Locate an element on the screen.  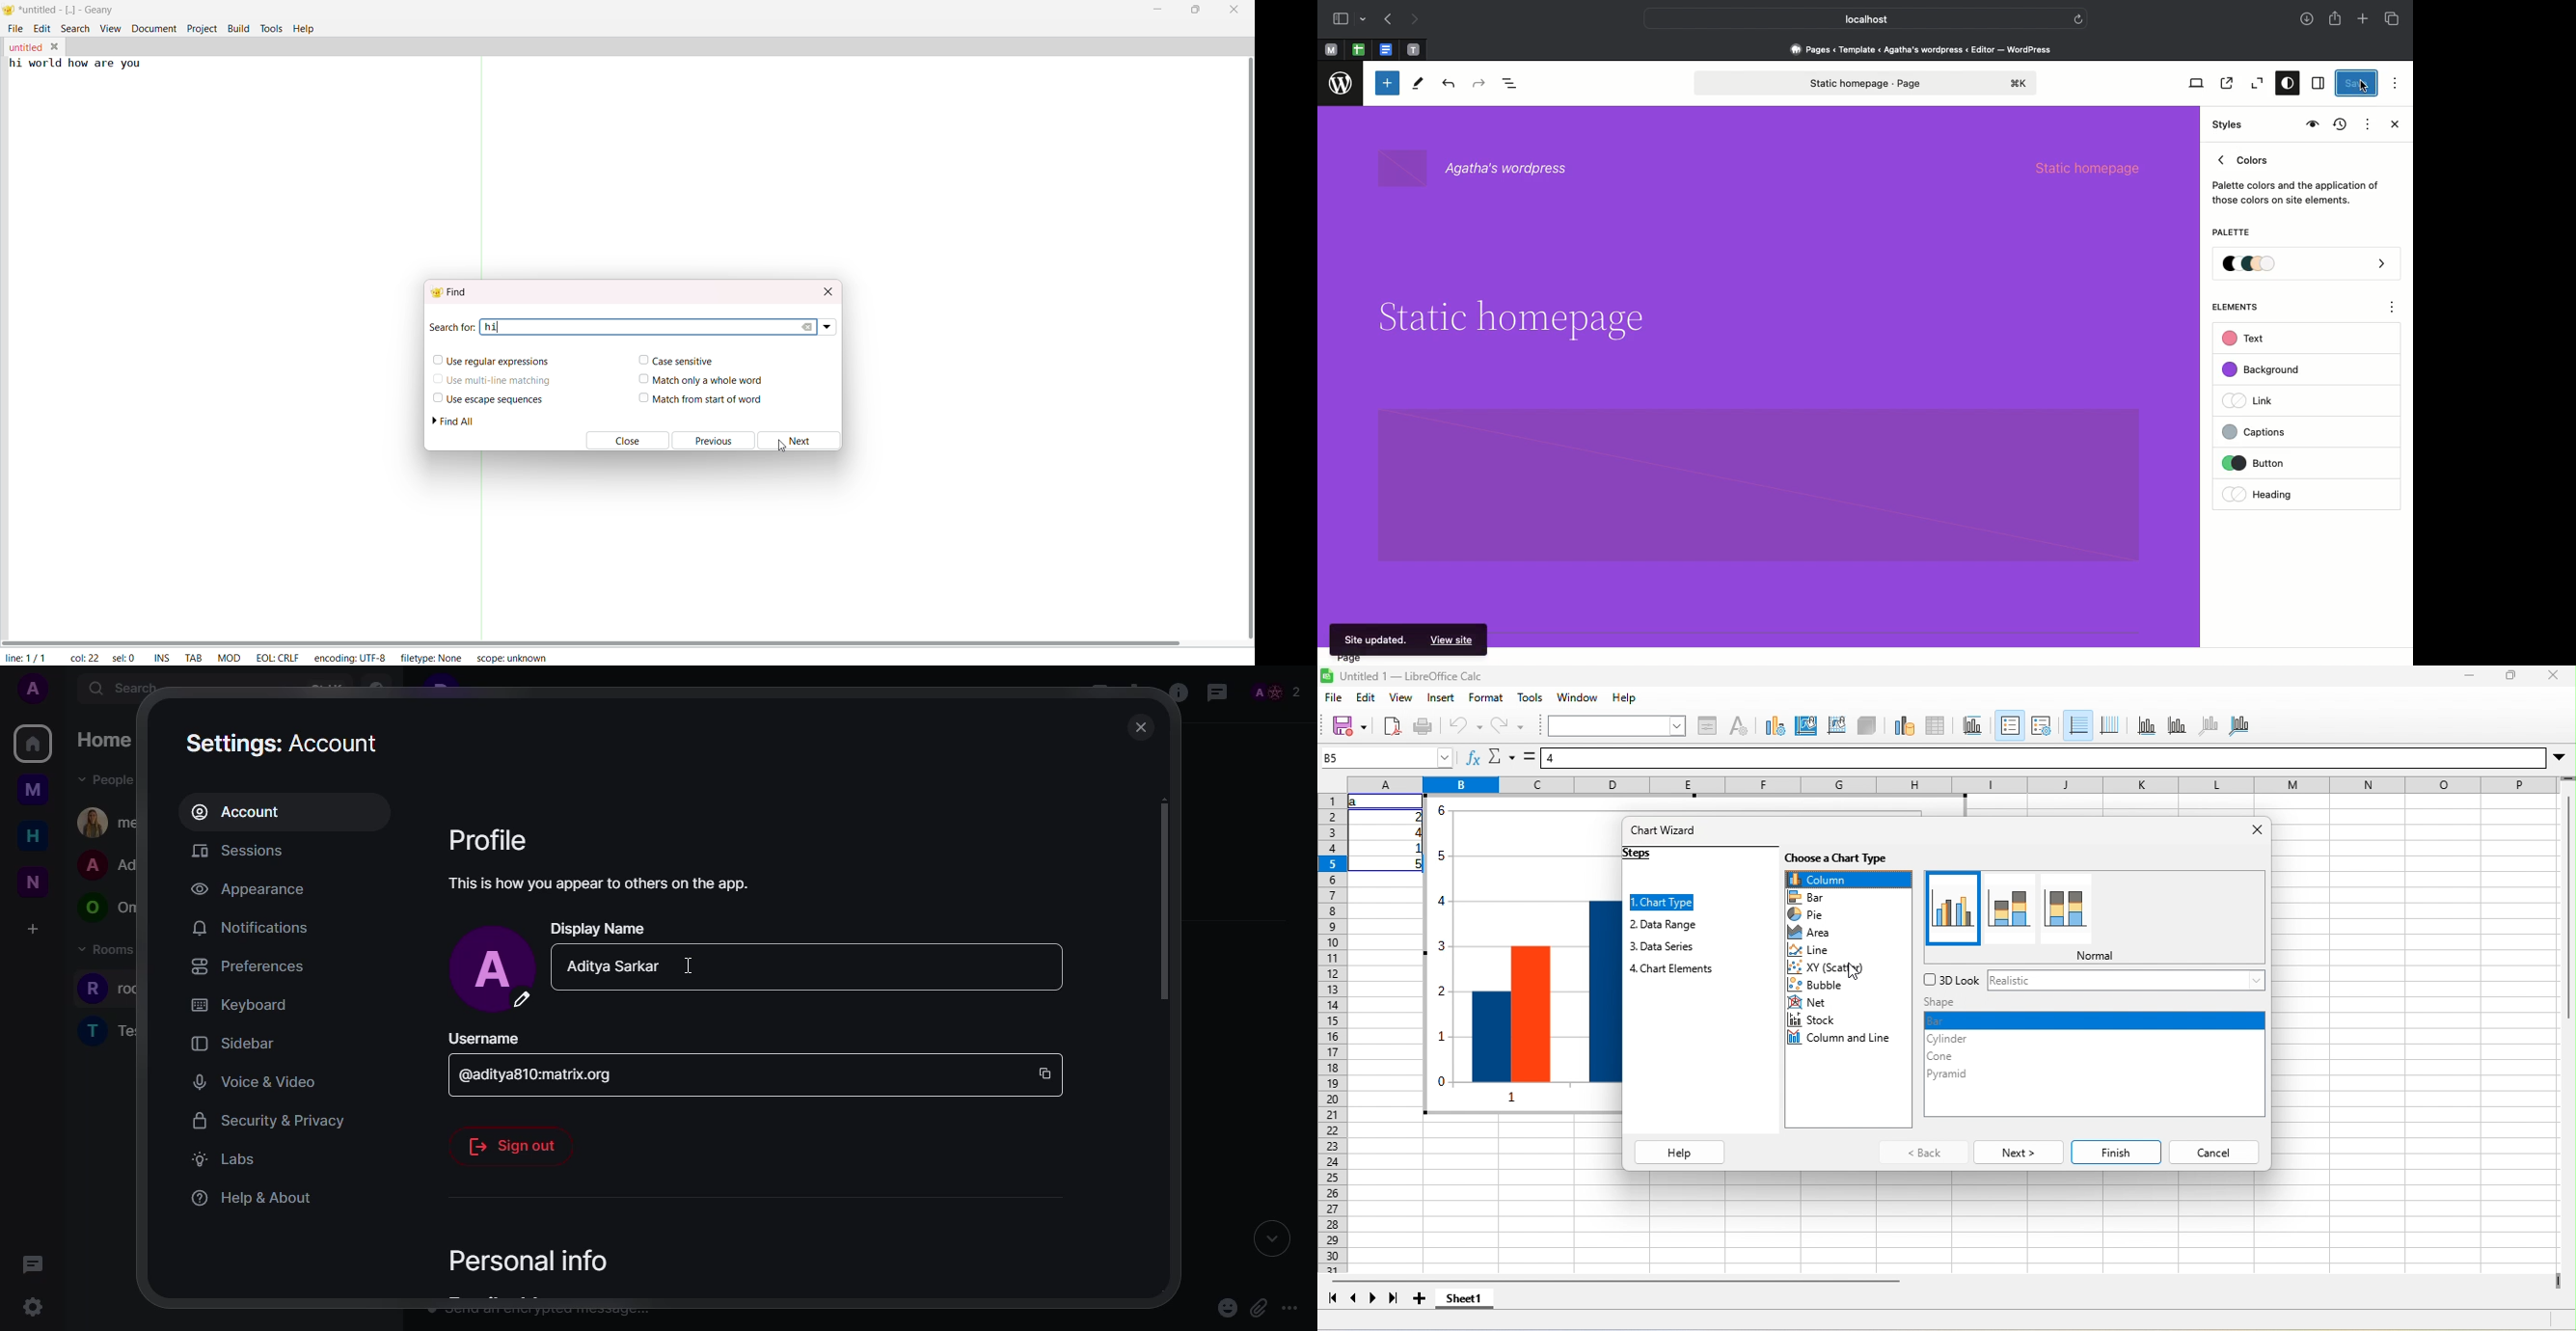
wordpress is located at coordinates (1341, 84).